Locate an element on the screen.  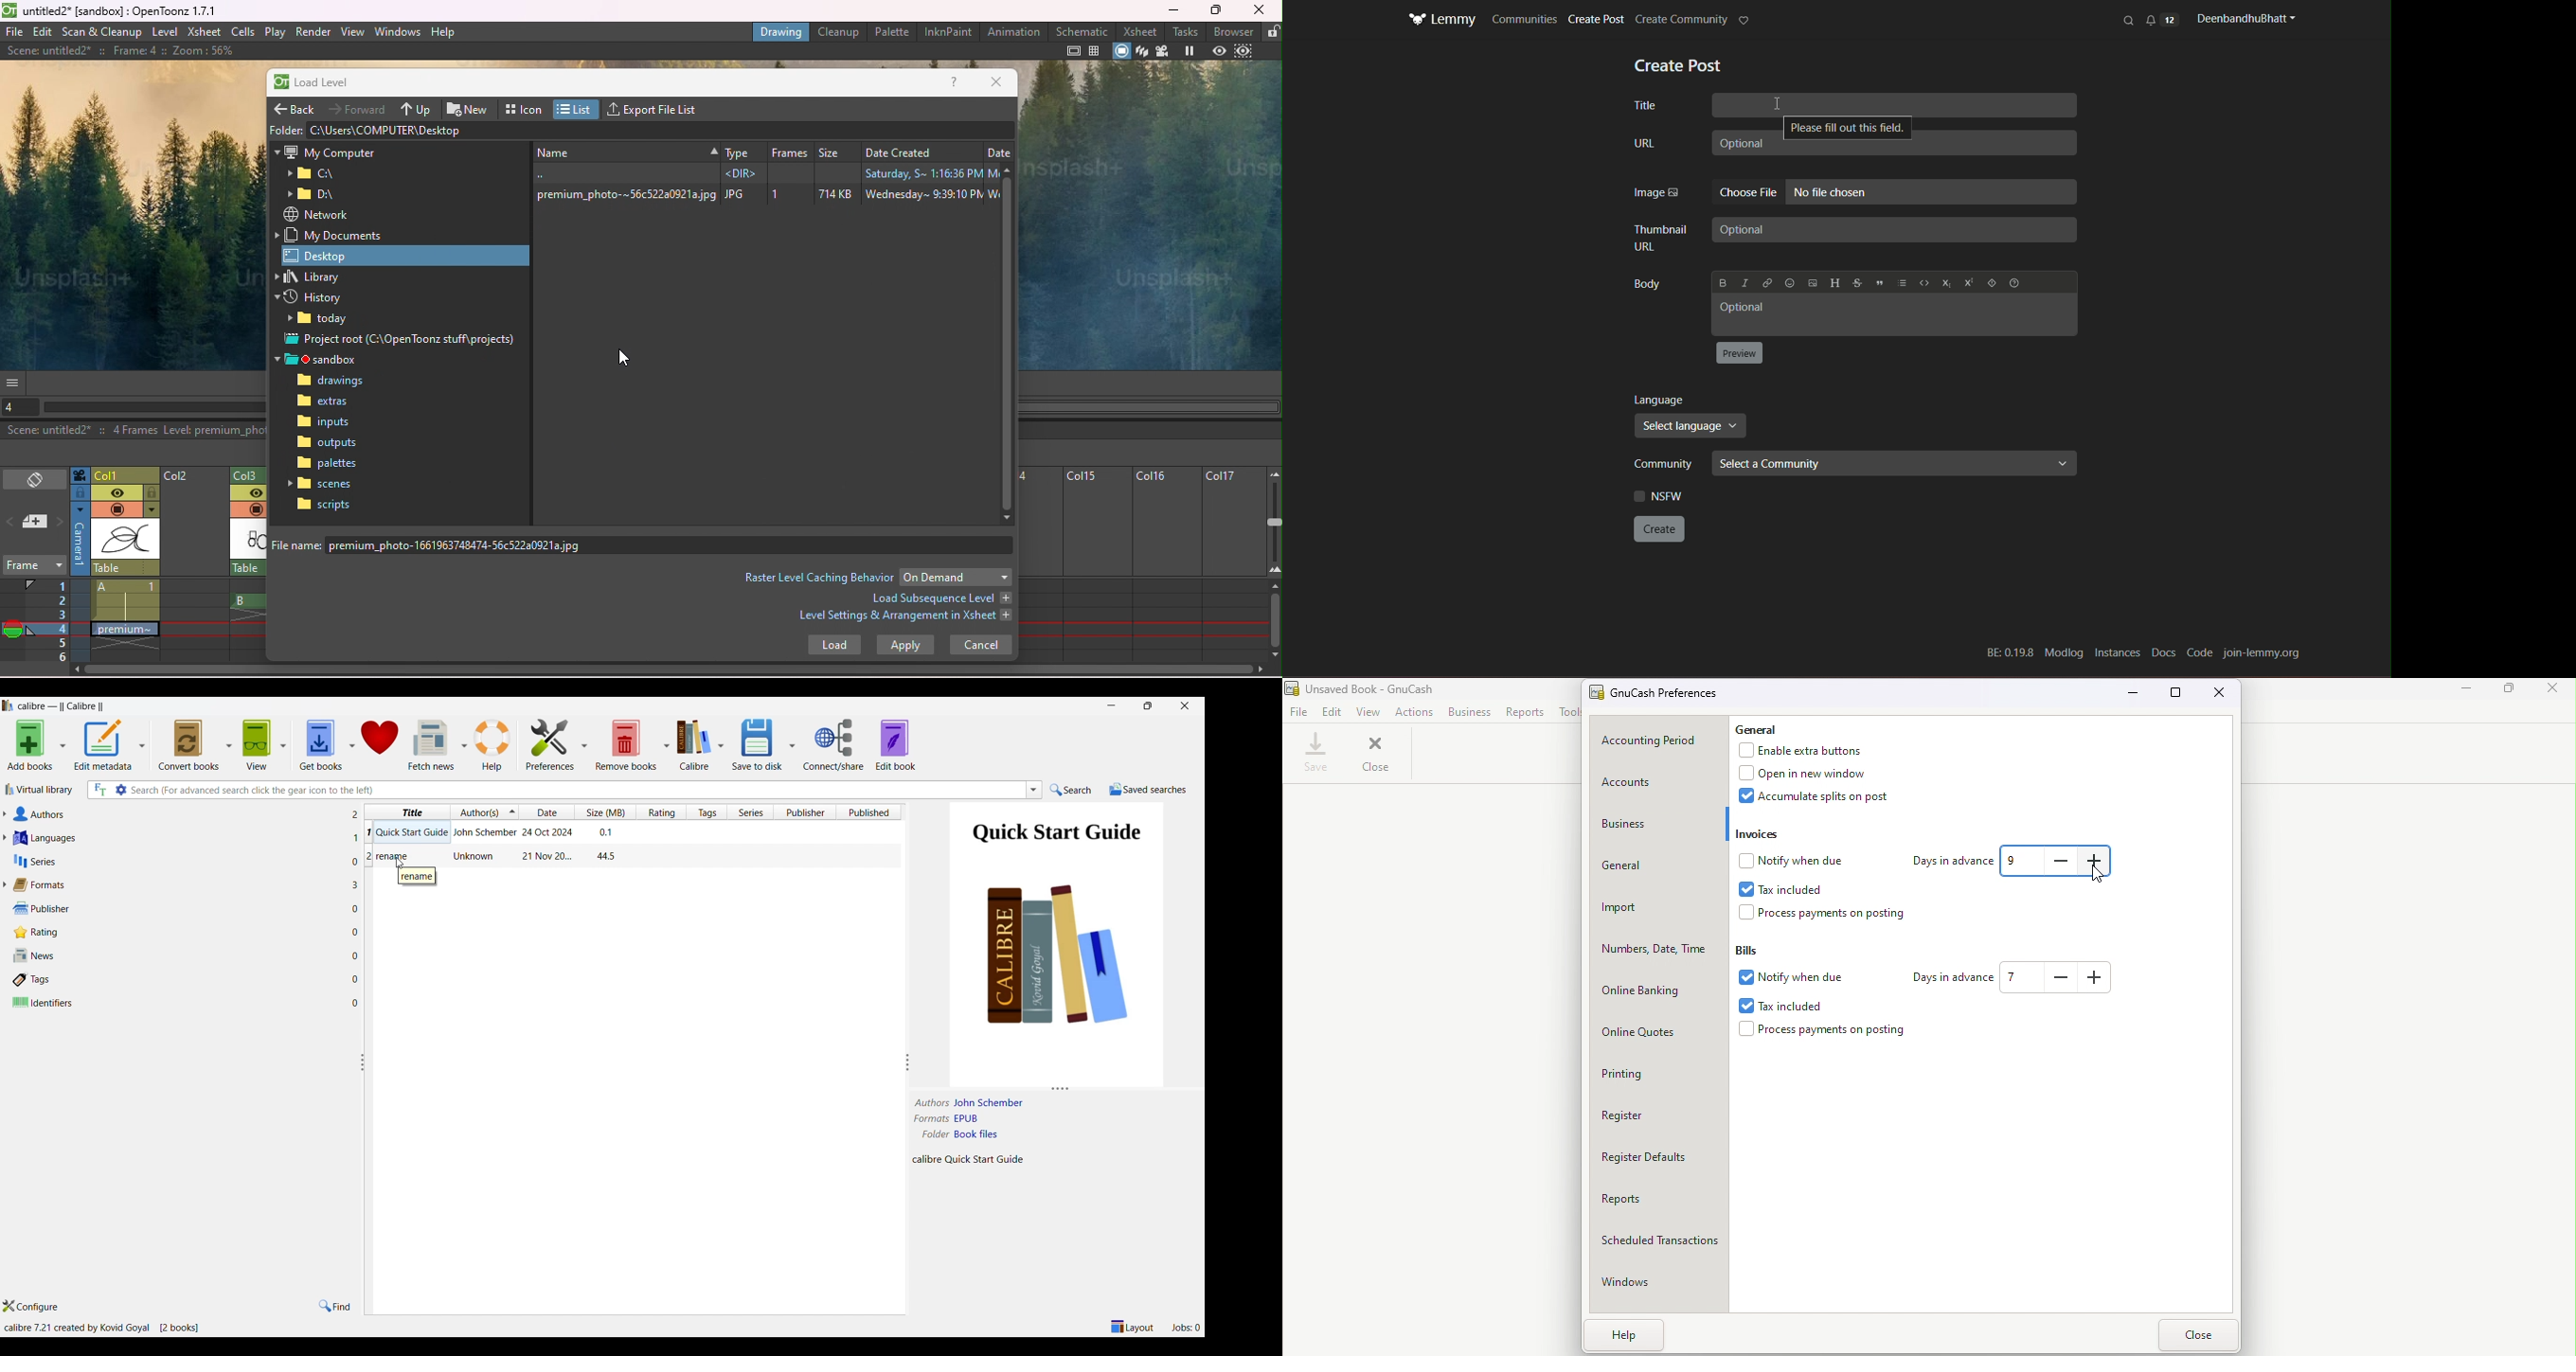
Actions is located at coordinates (1414, 711).